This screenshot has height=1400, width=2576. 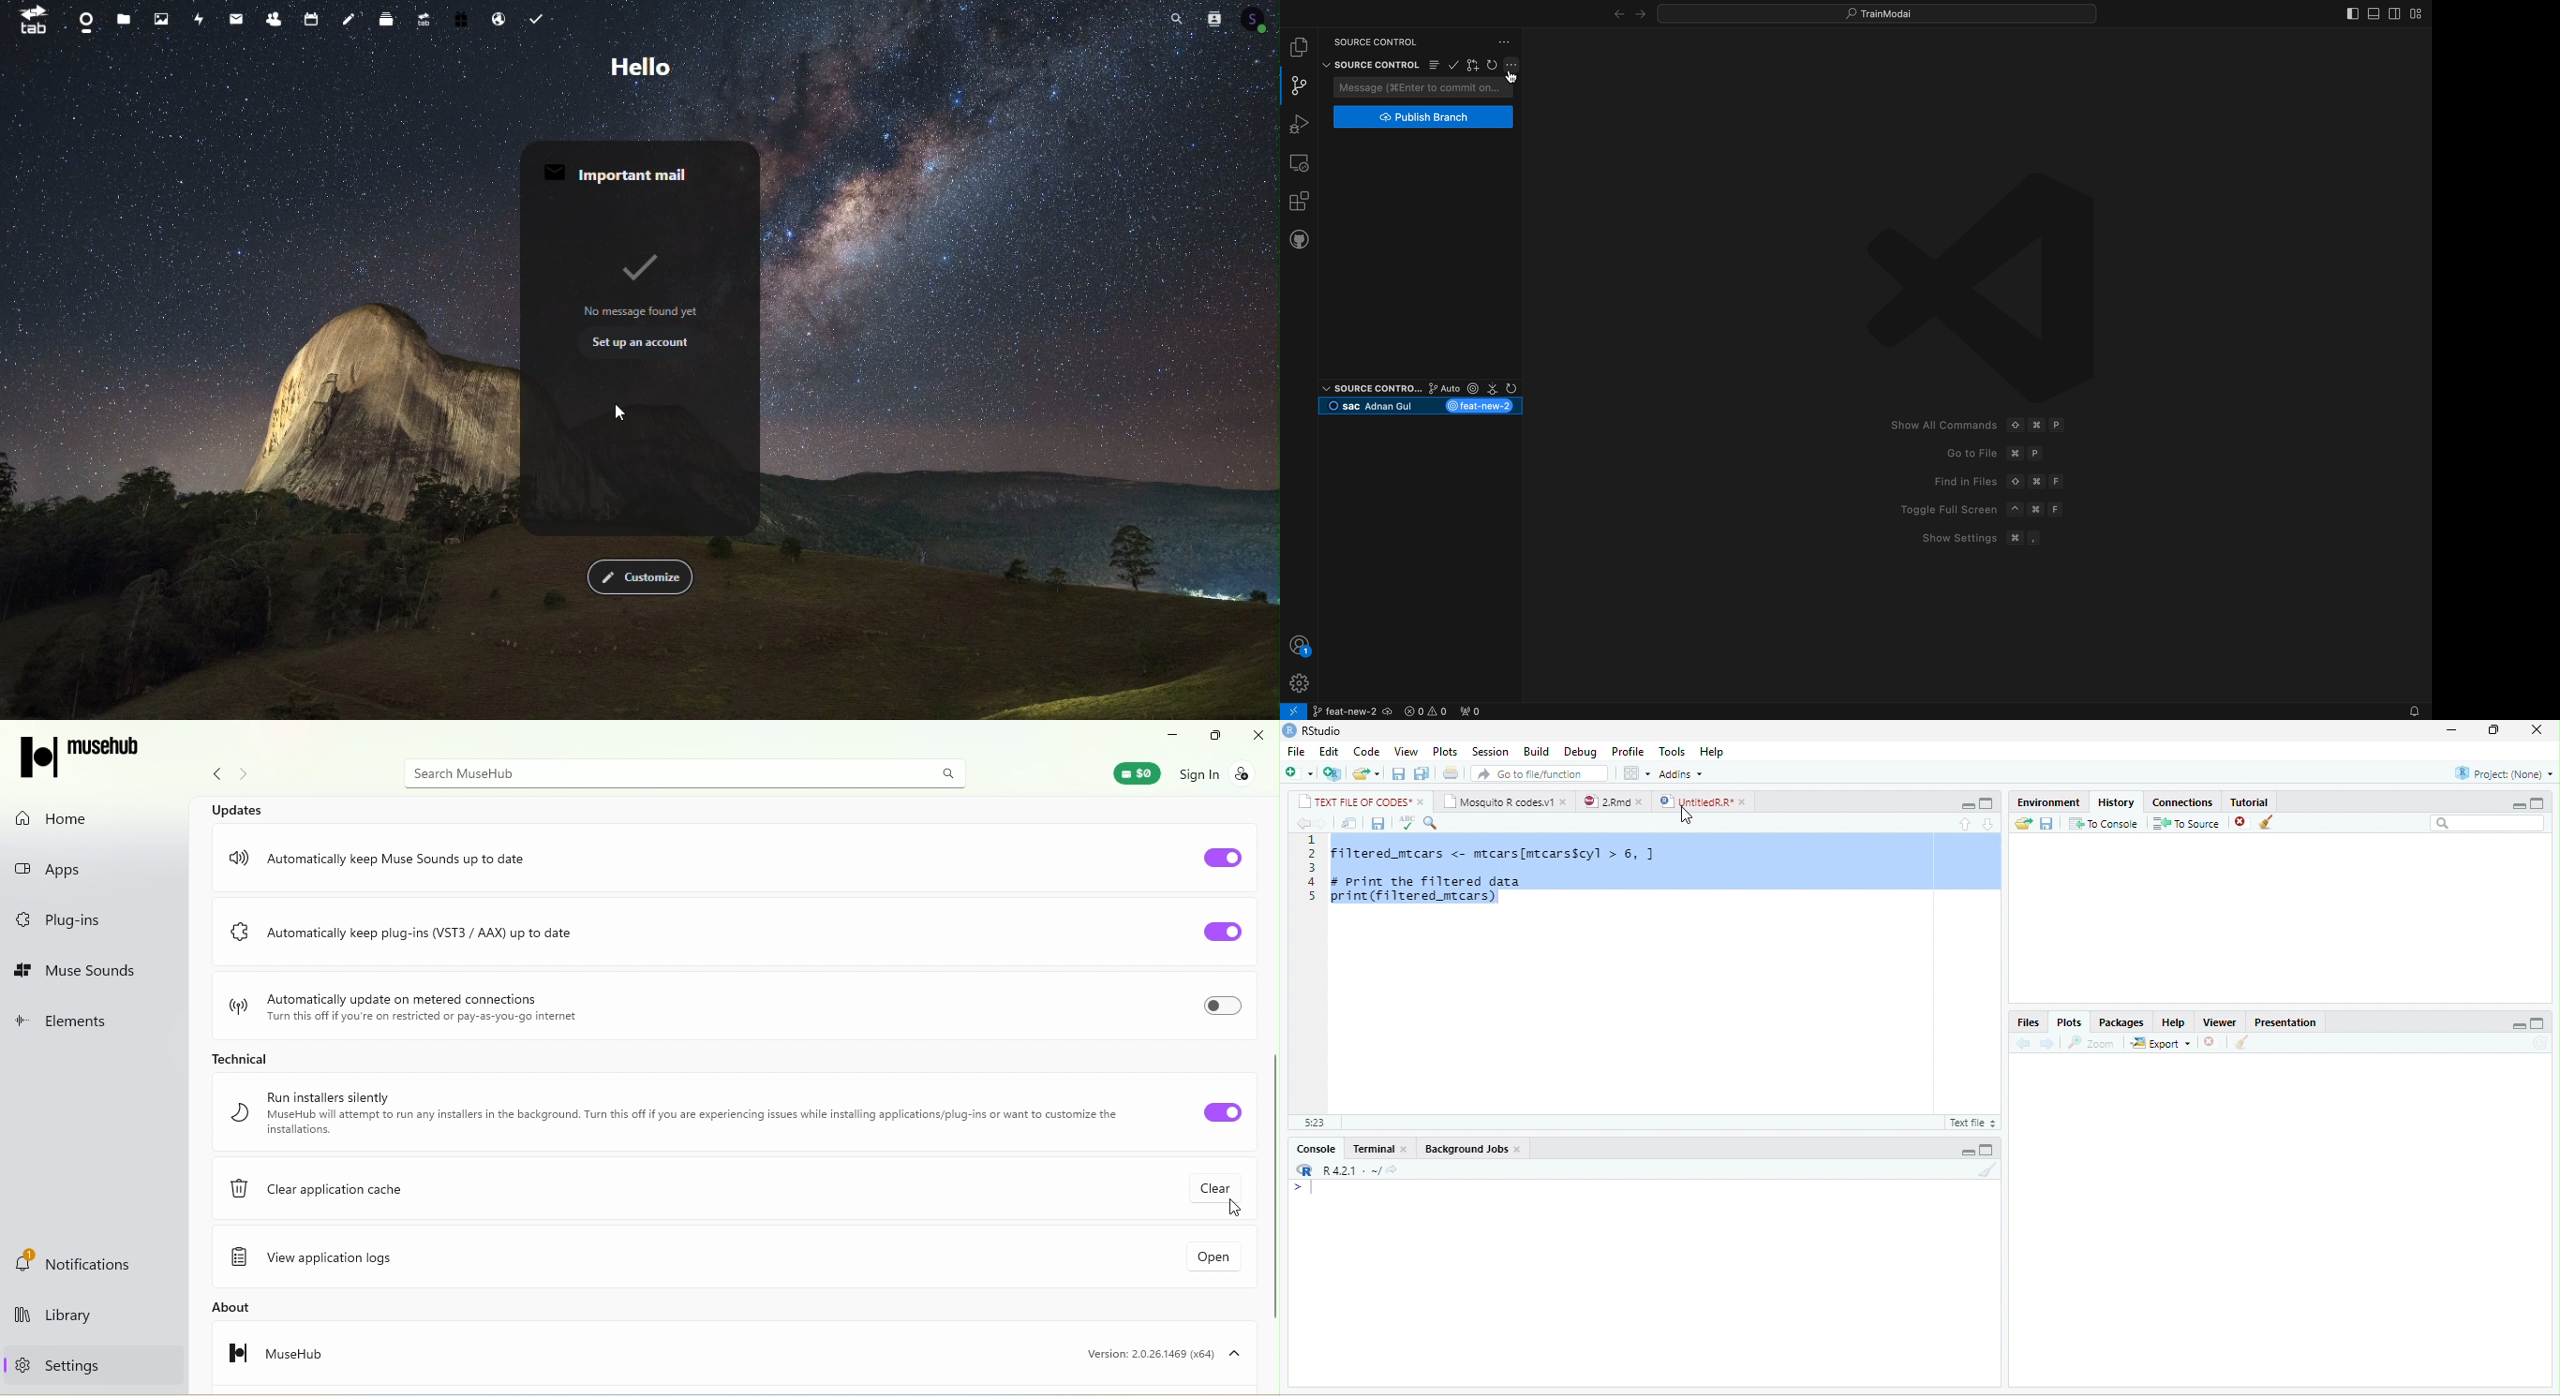 What do you see at coordinates (2451, 730) in the screenshot?
I see `minimize` at bounding box center [2451, 730].